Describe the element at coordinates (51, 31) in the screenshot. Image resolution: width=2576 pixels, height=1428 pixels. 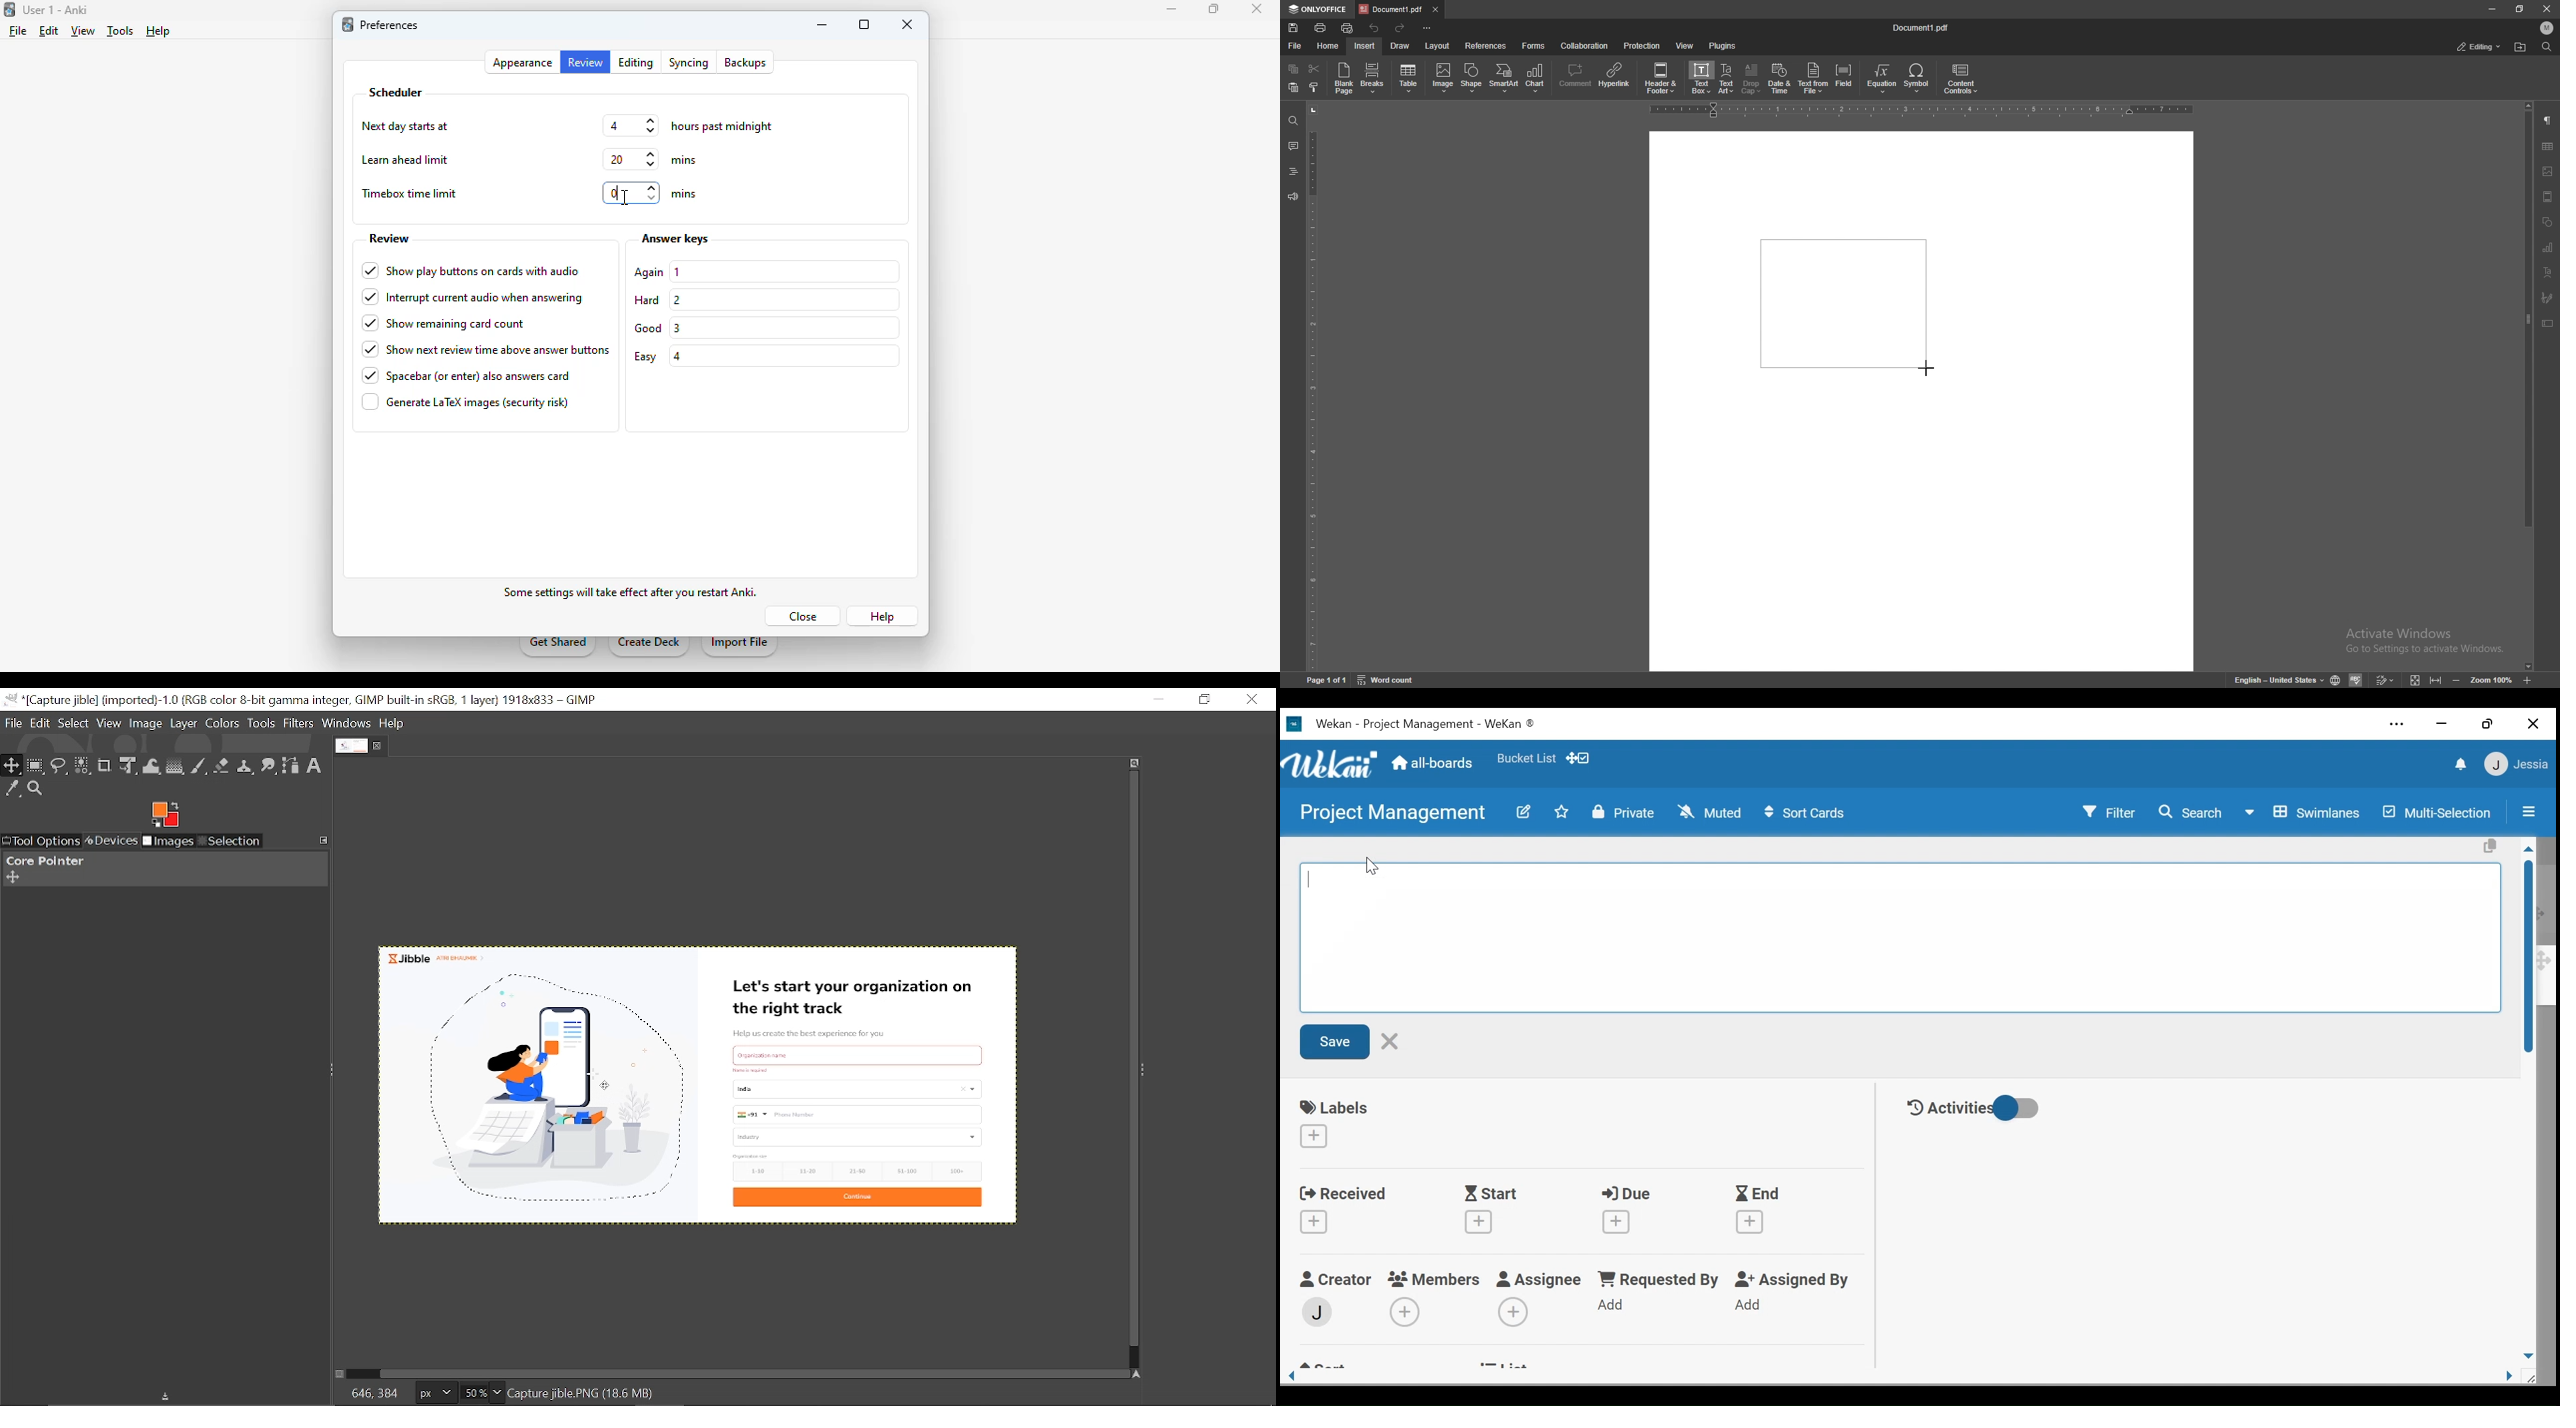
I see `edit` at that location.